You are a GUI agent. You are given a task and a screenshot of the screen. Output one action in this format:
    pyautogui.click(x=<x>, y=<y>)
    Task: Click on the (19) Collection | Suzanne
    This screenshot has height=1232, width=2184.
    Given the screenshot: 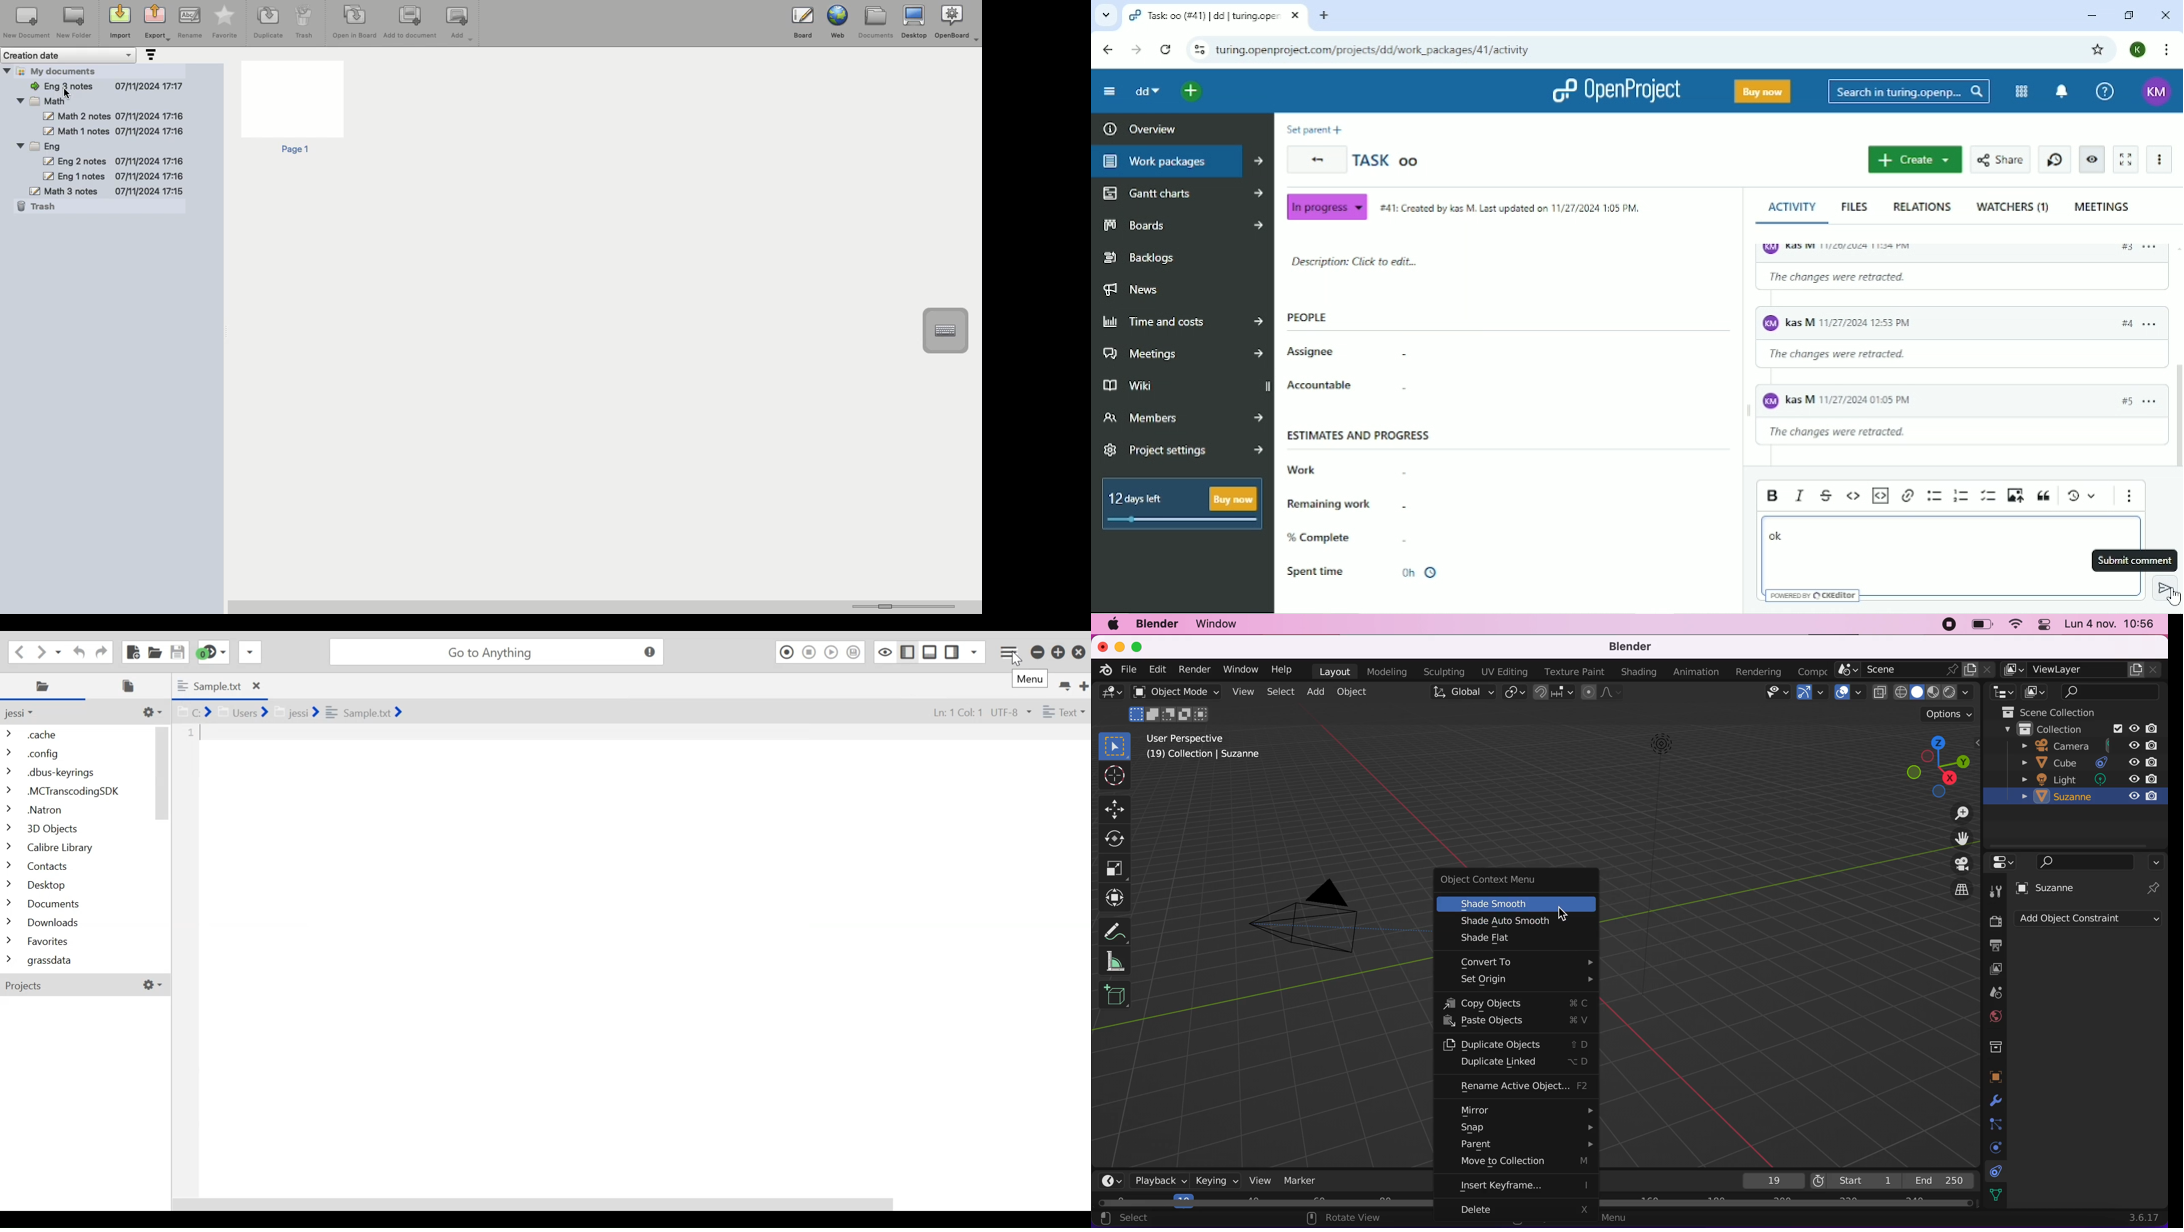 What is the action you would take?
    pyautogui.click(x=1204, y=757)
    